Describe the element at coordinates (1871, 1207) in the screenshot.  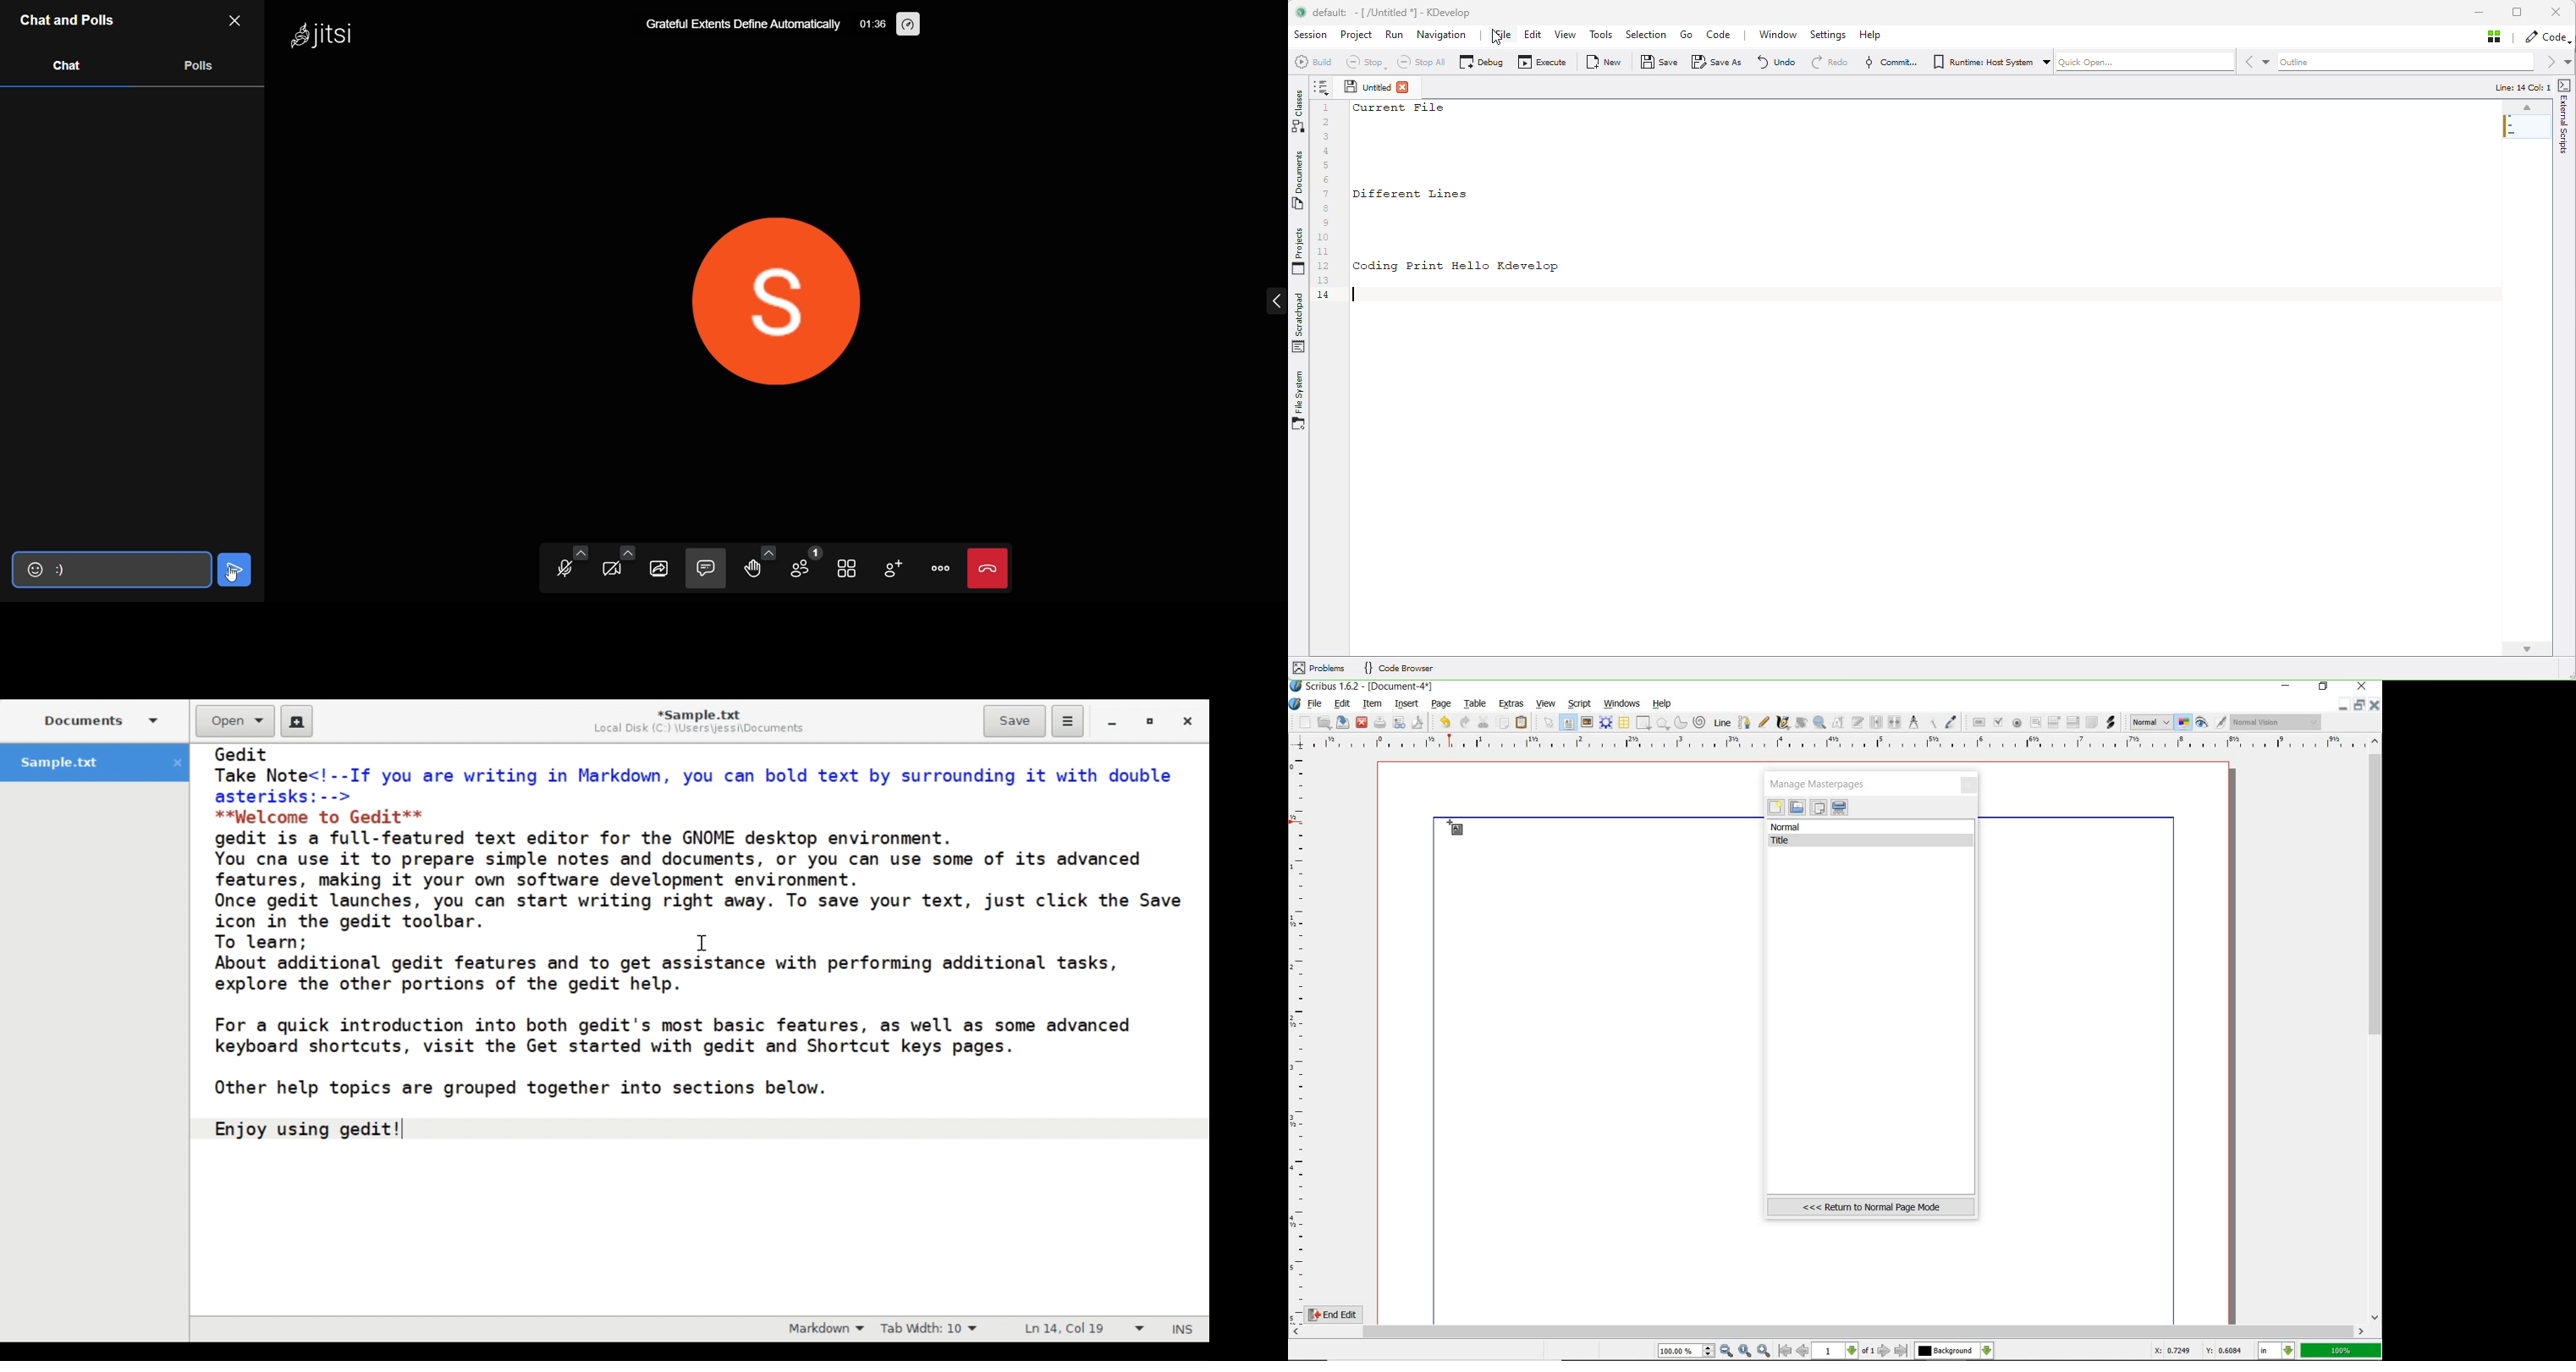
I see `Return to normal page mode` at that location.